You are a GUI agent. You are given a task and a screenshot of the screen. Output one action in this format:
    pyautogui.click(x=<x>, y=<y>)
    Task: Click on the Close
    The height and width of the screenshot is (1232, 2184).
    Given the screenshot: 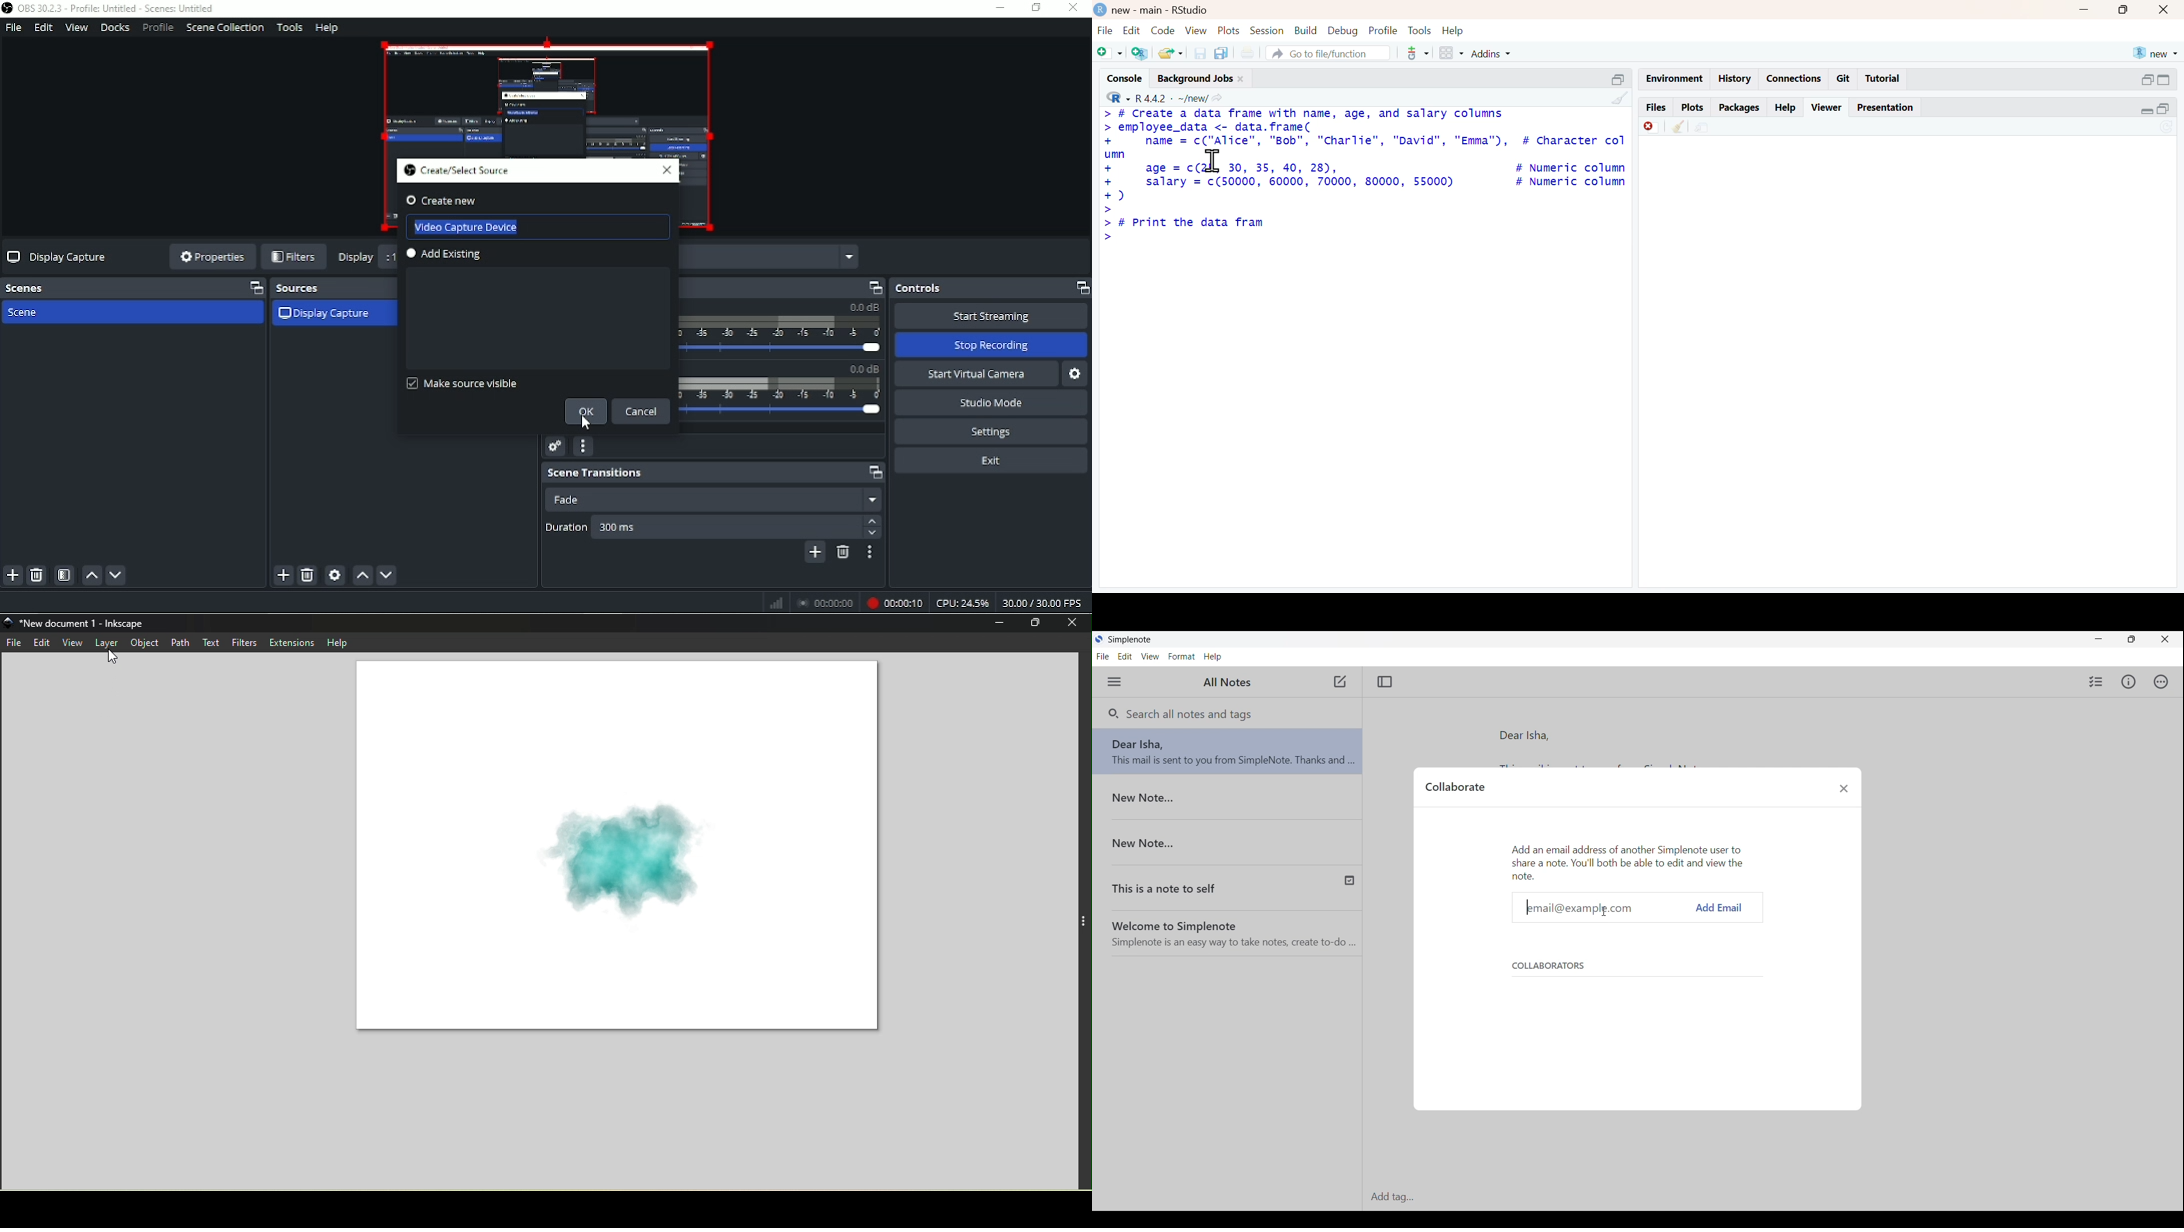 What is the action you would take?
    pyautogui.click(x=668, y=172)
    